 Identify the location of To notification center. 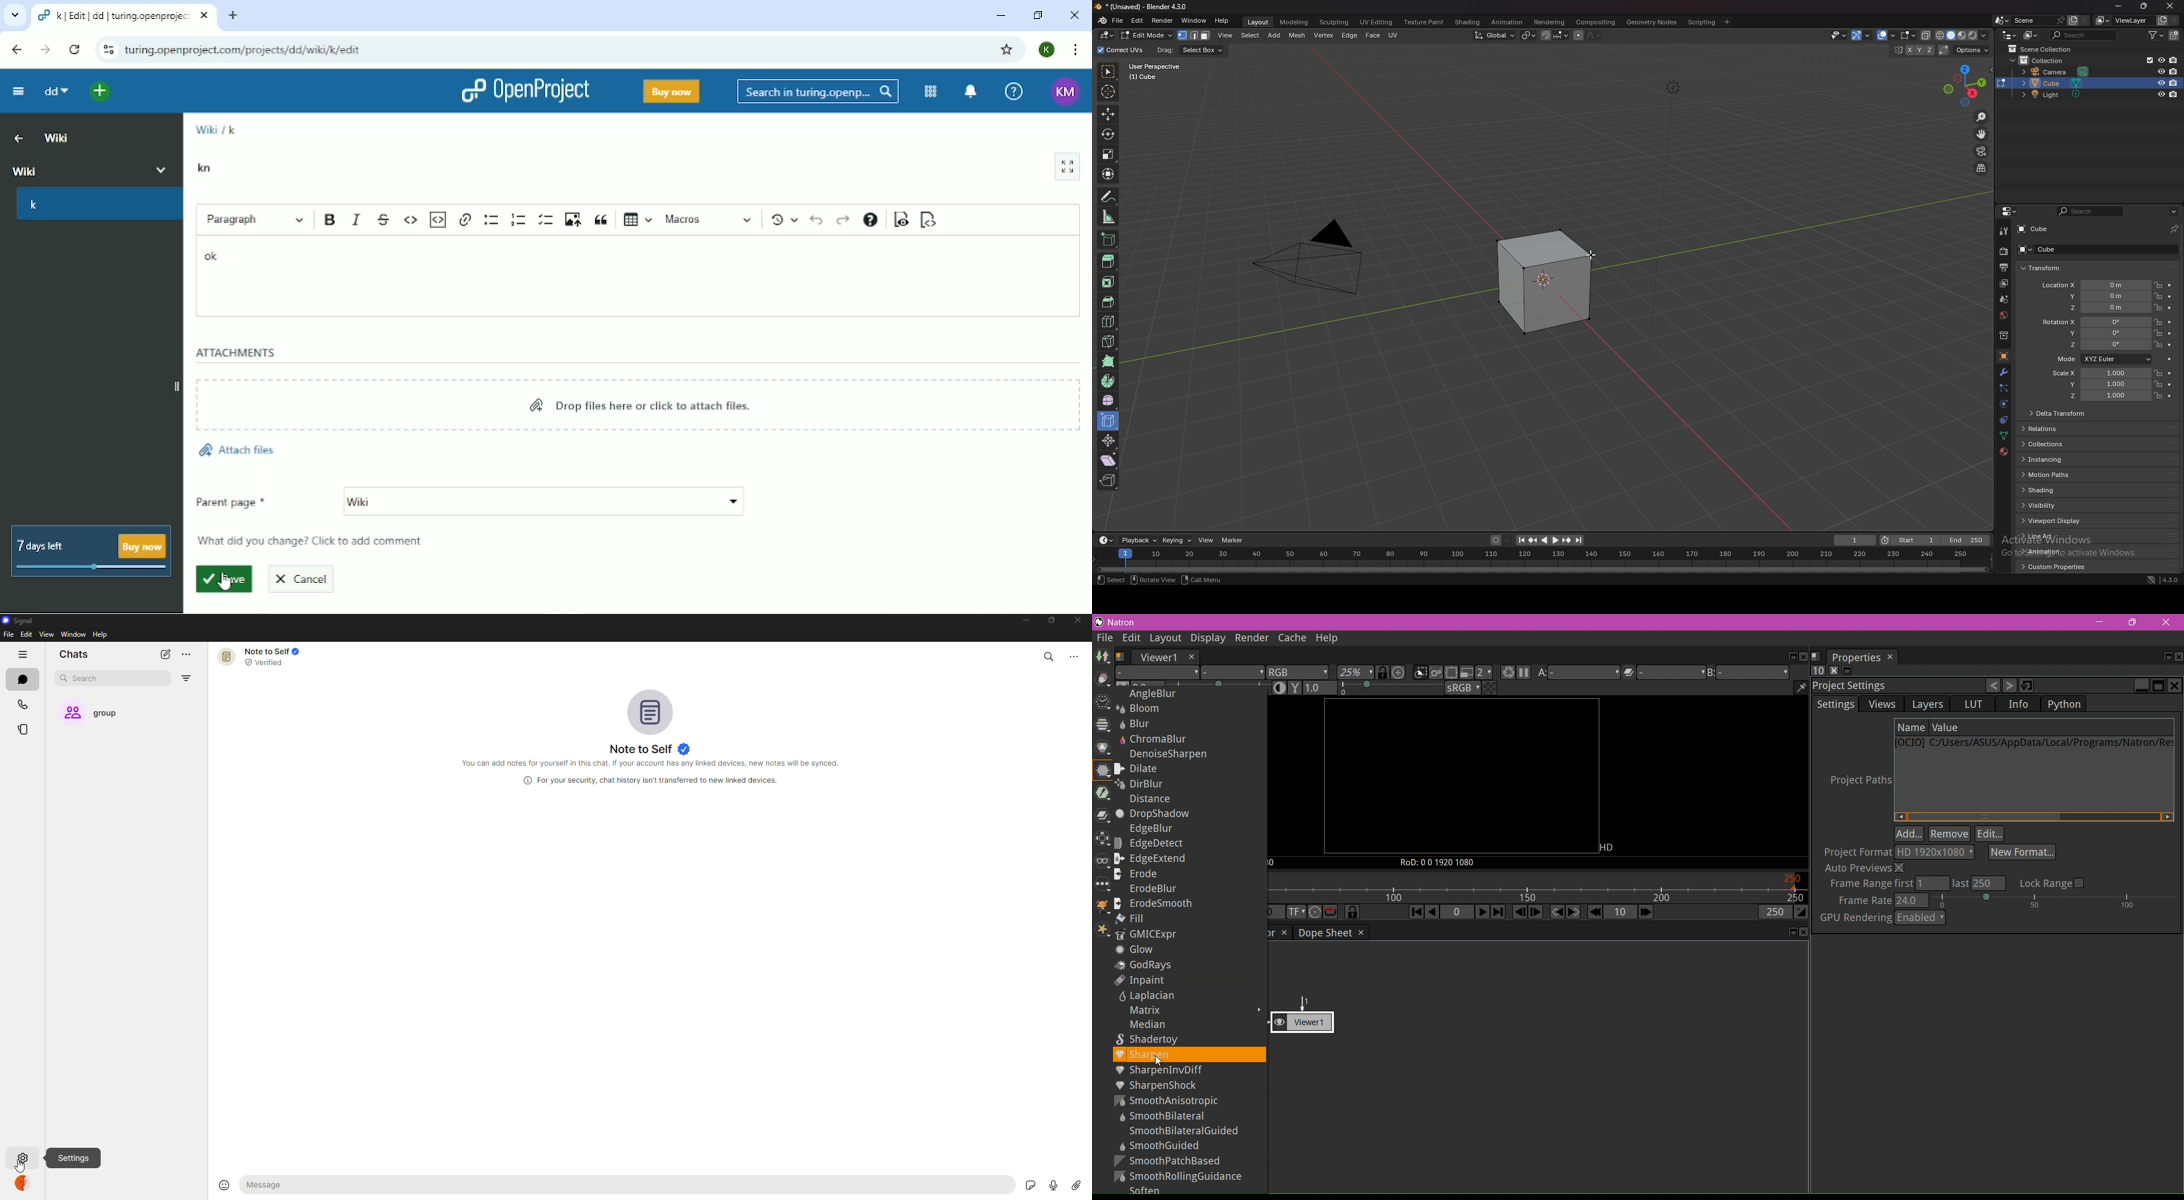
(972, 91).